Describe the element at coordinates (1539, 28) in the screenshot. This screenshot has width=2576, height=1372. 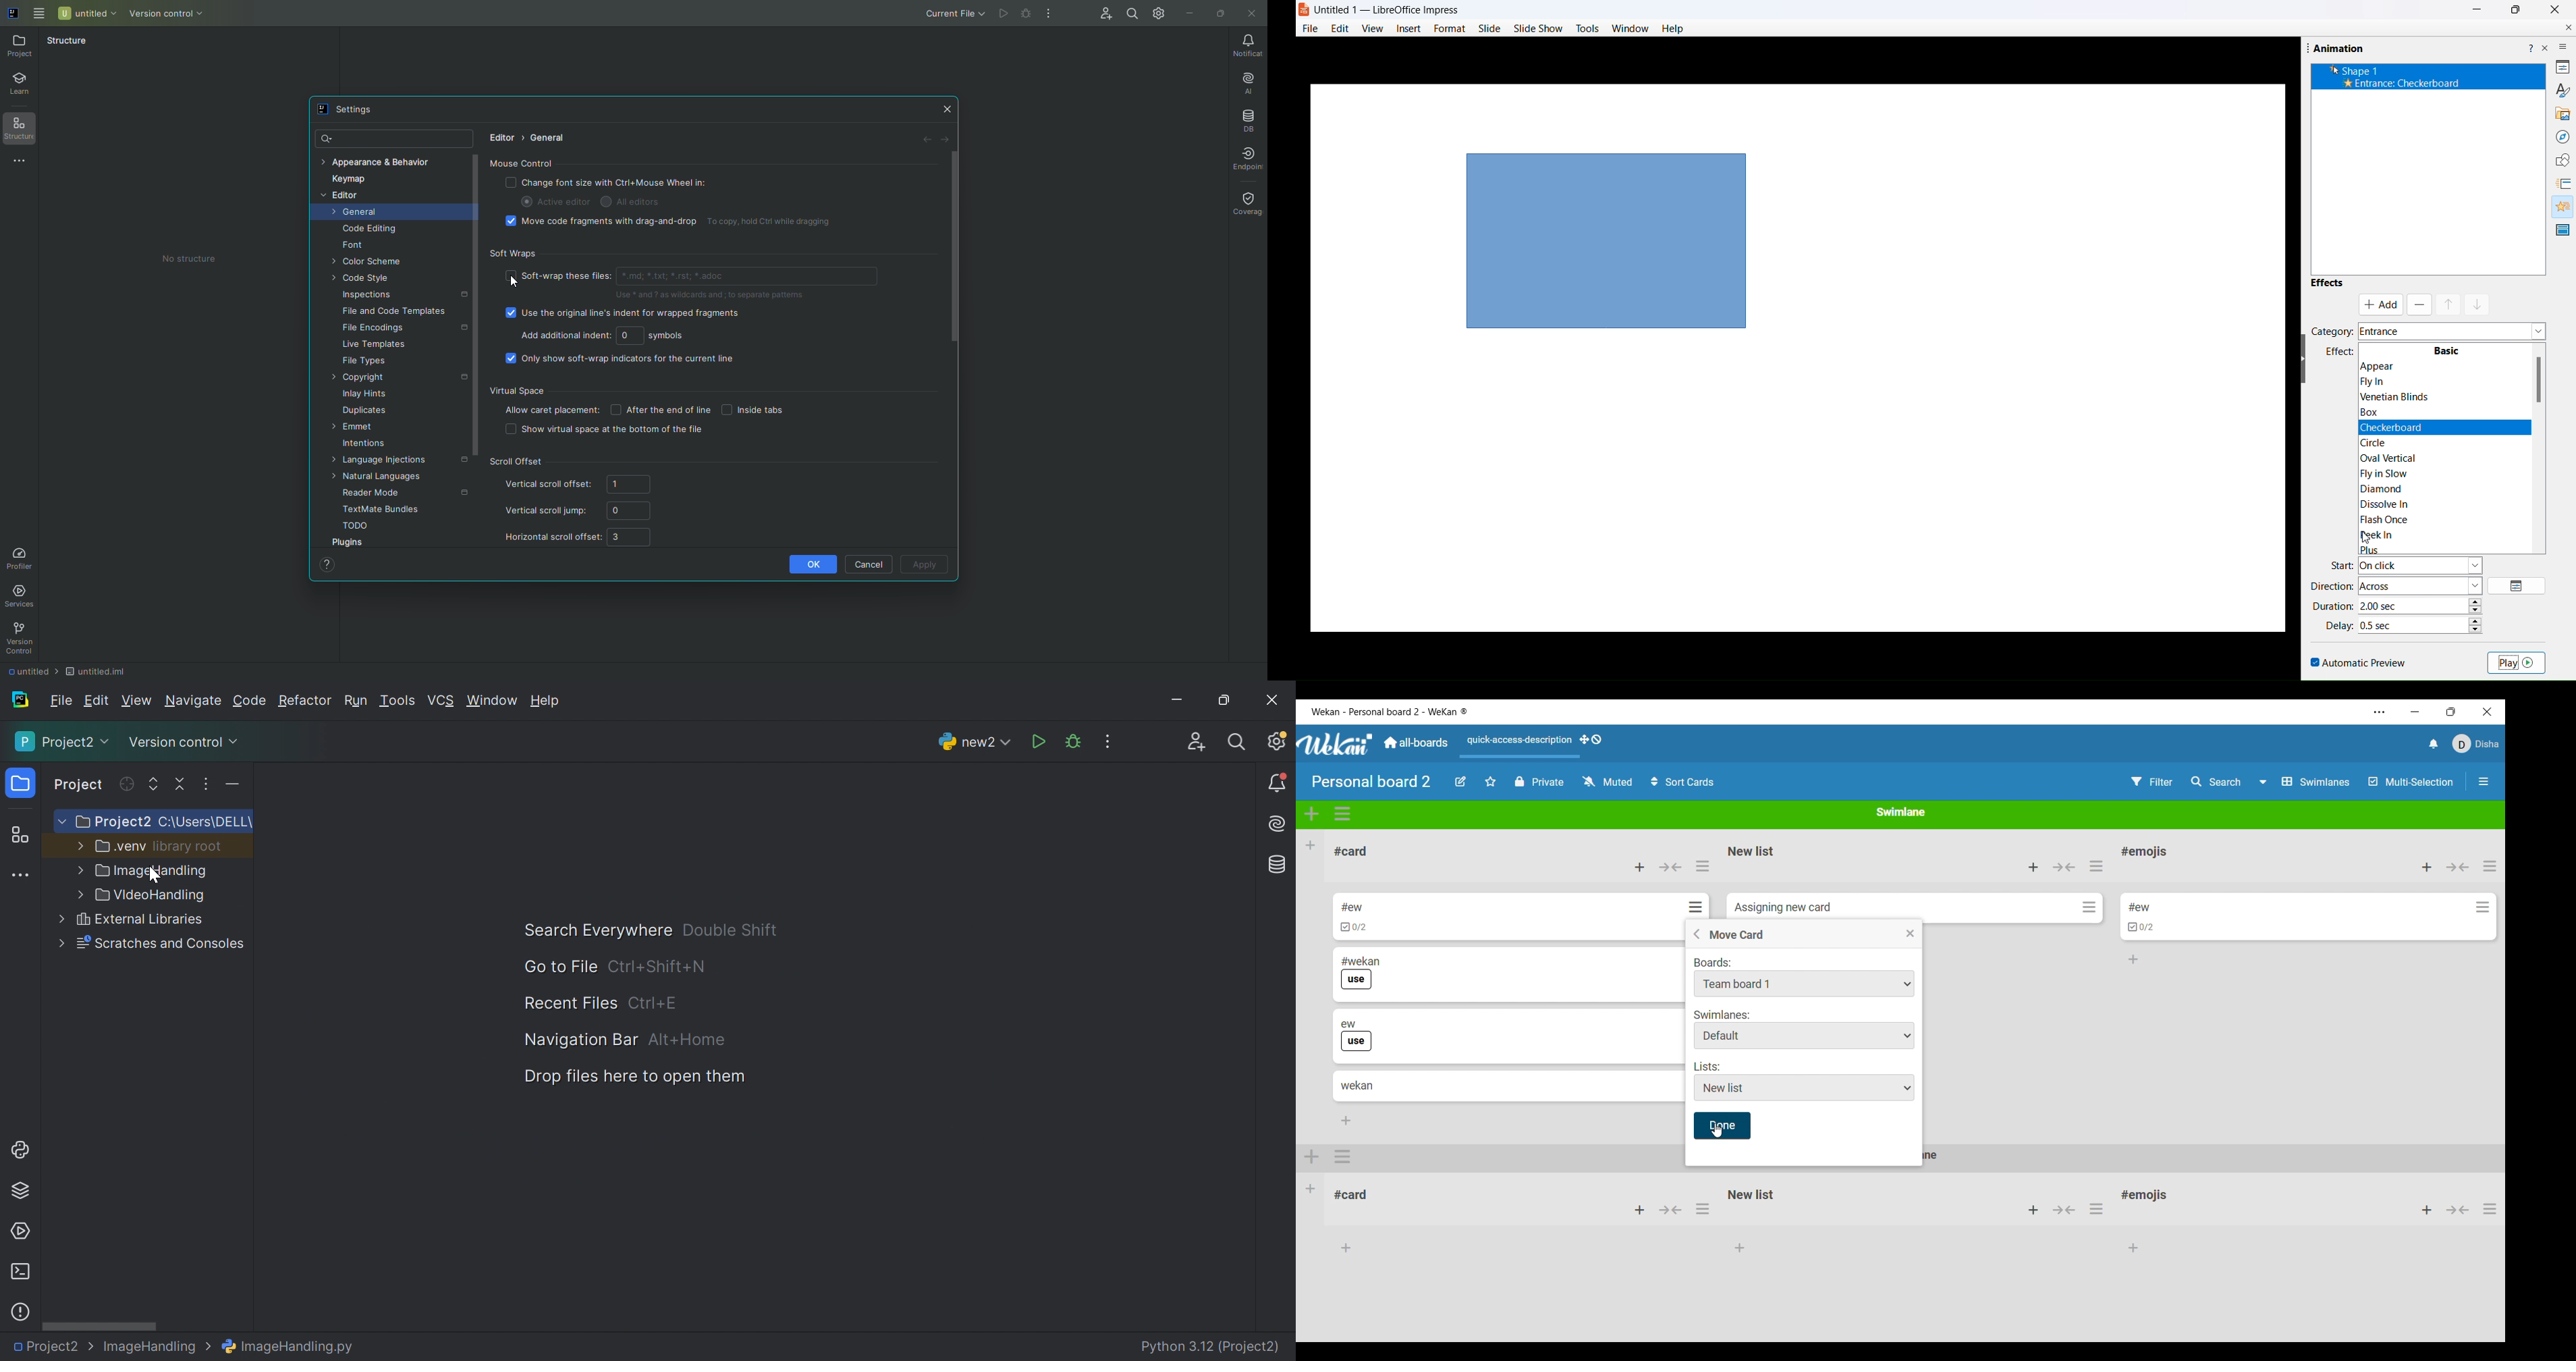
I see `slide show` at that location.